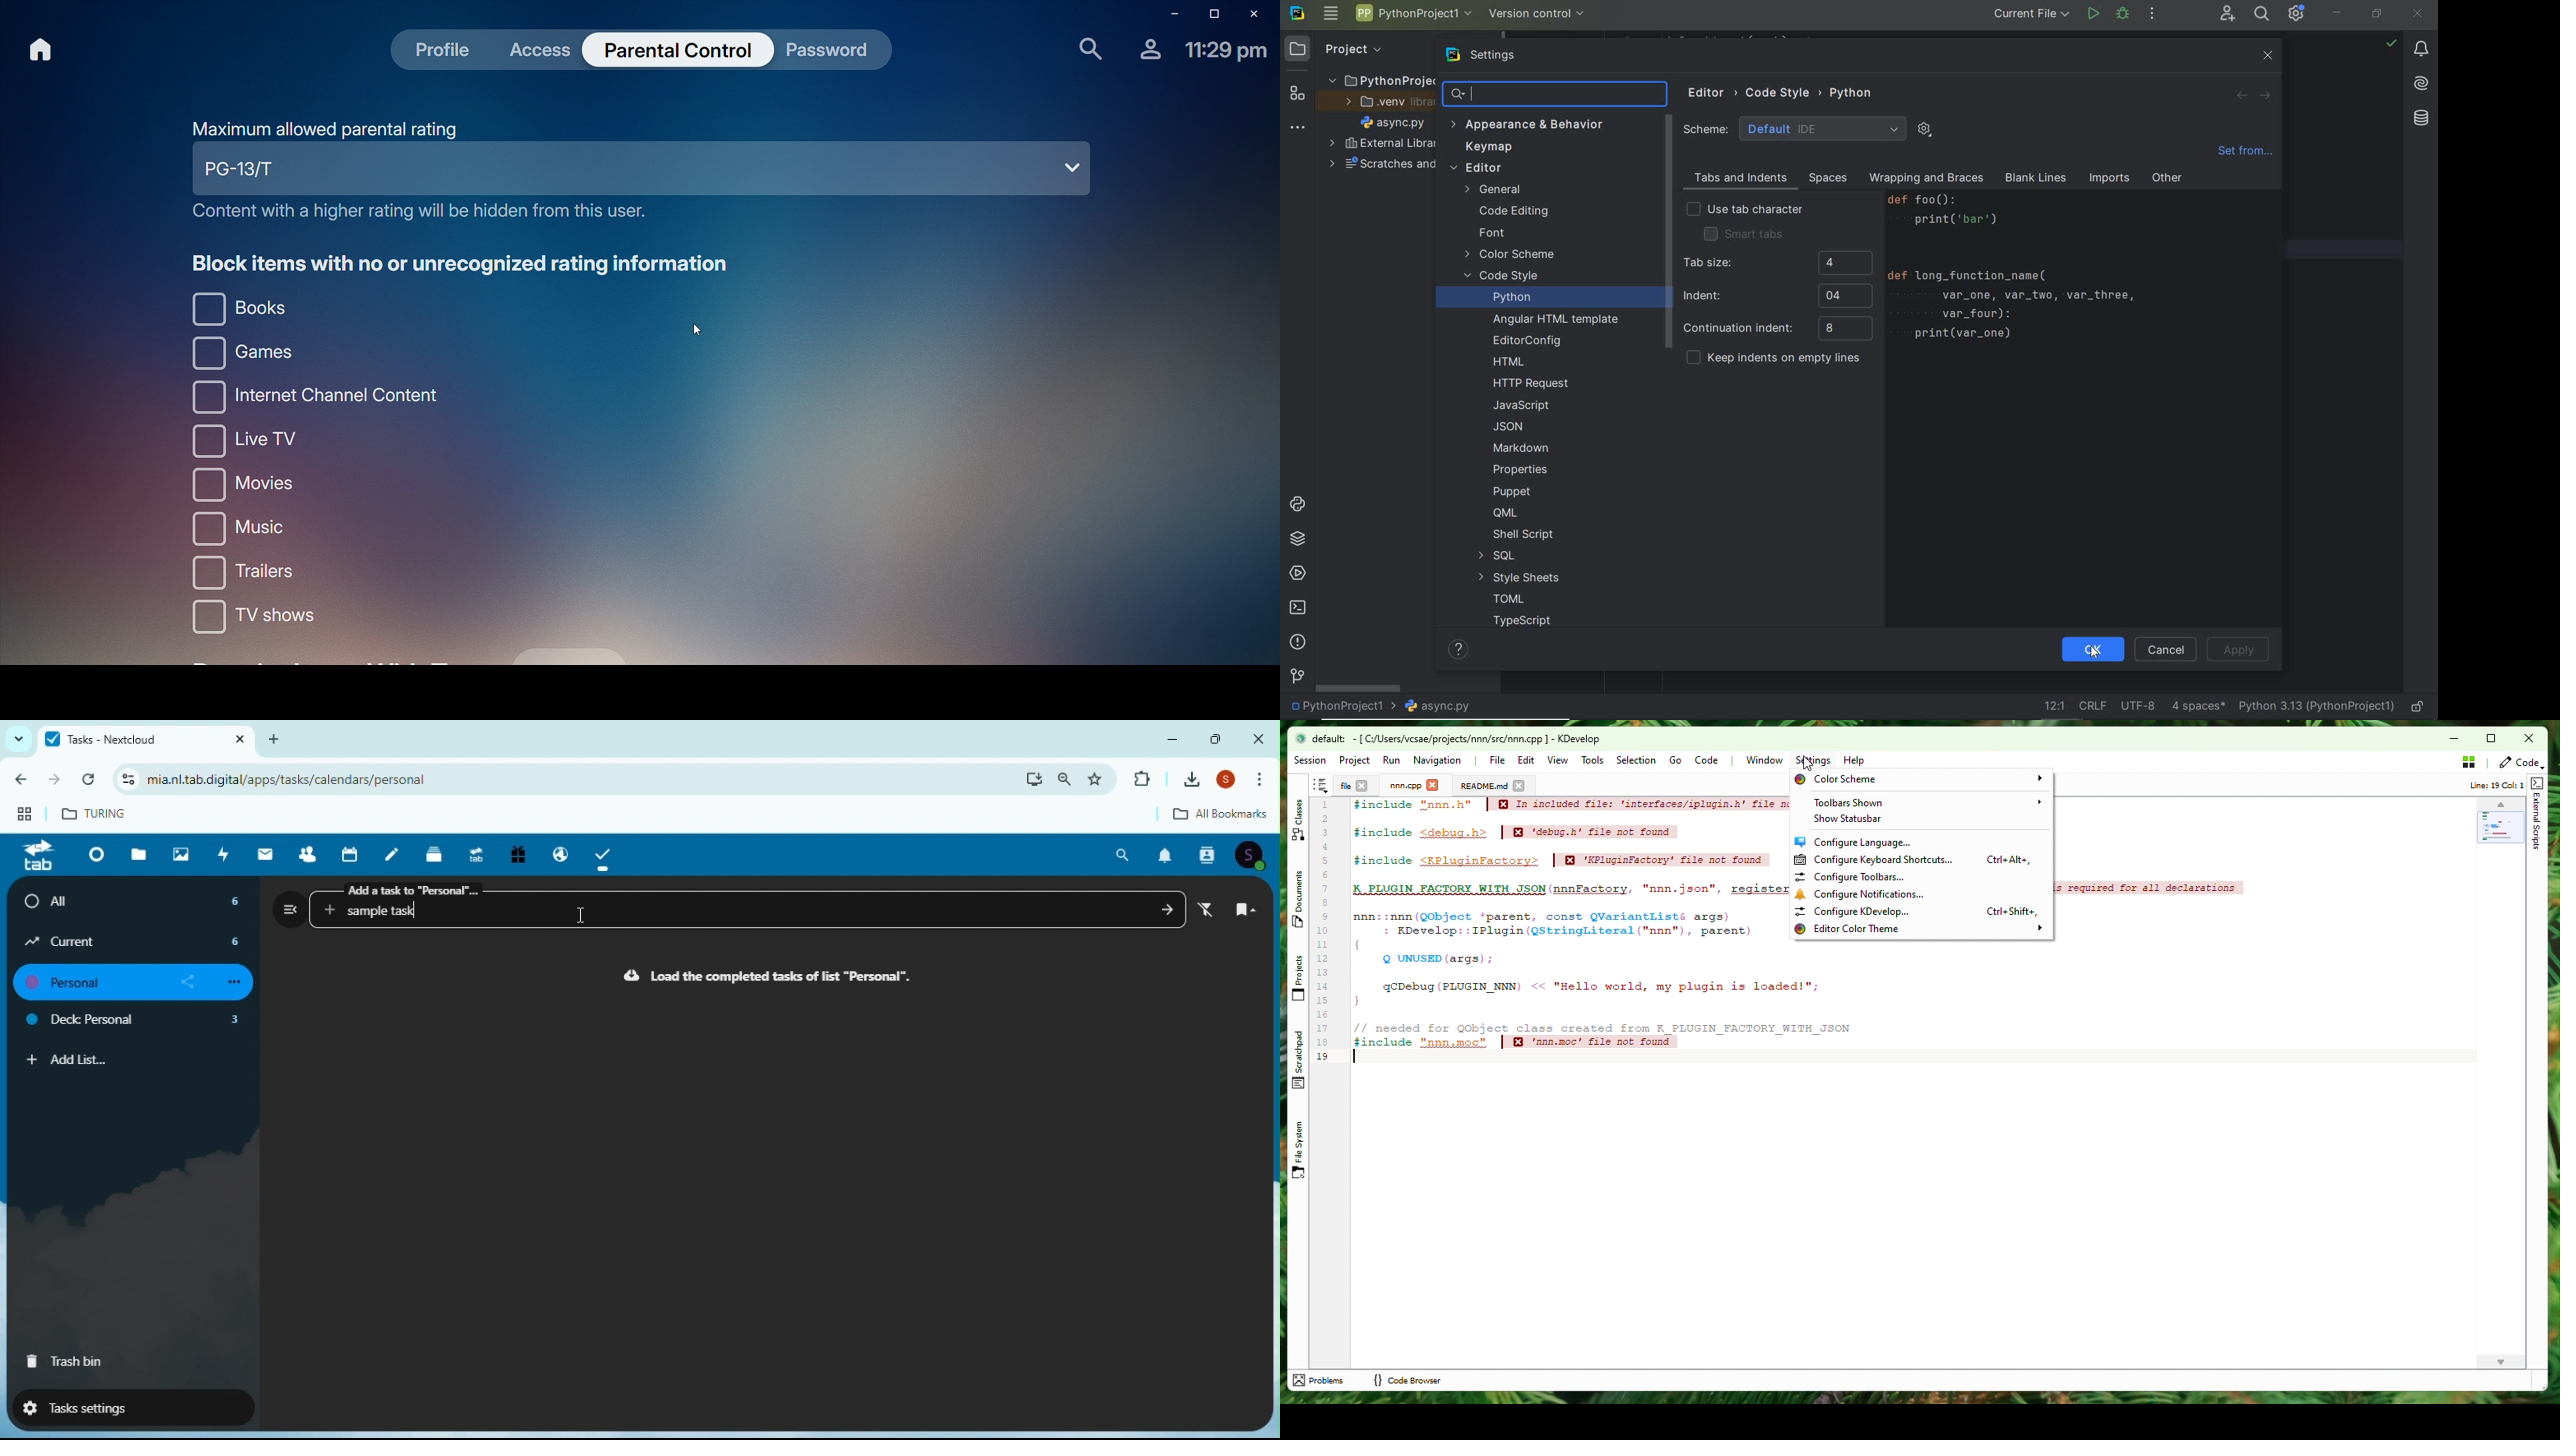  I want to click on forward, so click(2263, 96).